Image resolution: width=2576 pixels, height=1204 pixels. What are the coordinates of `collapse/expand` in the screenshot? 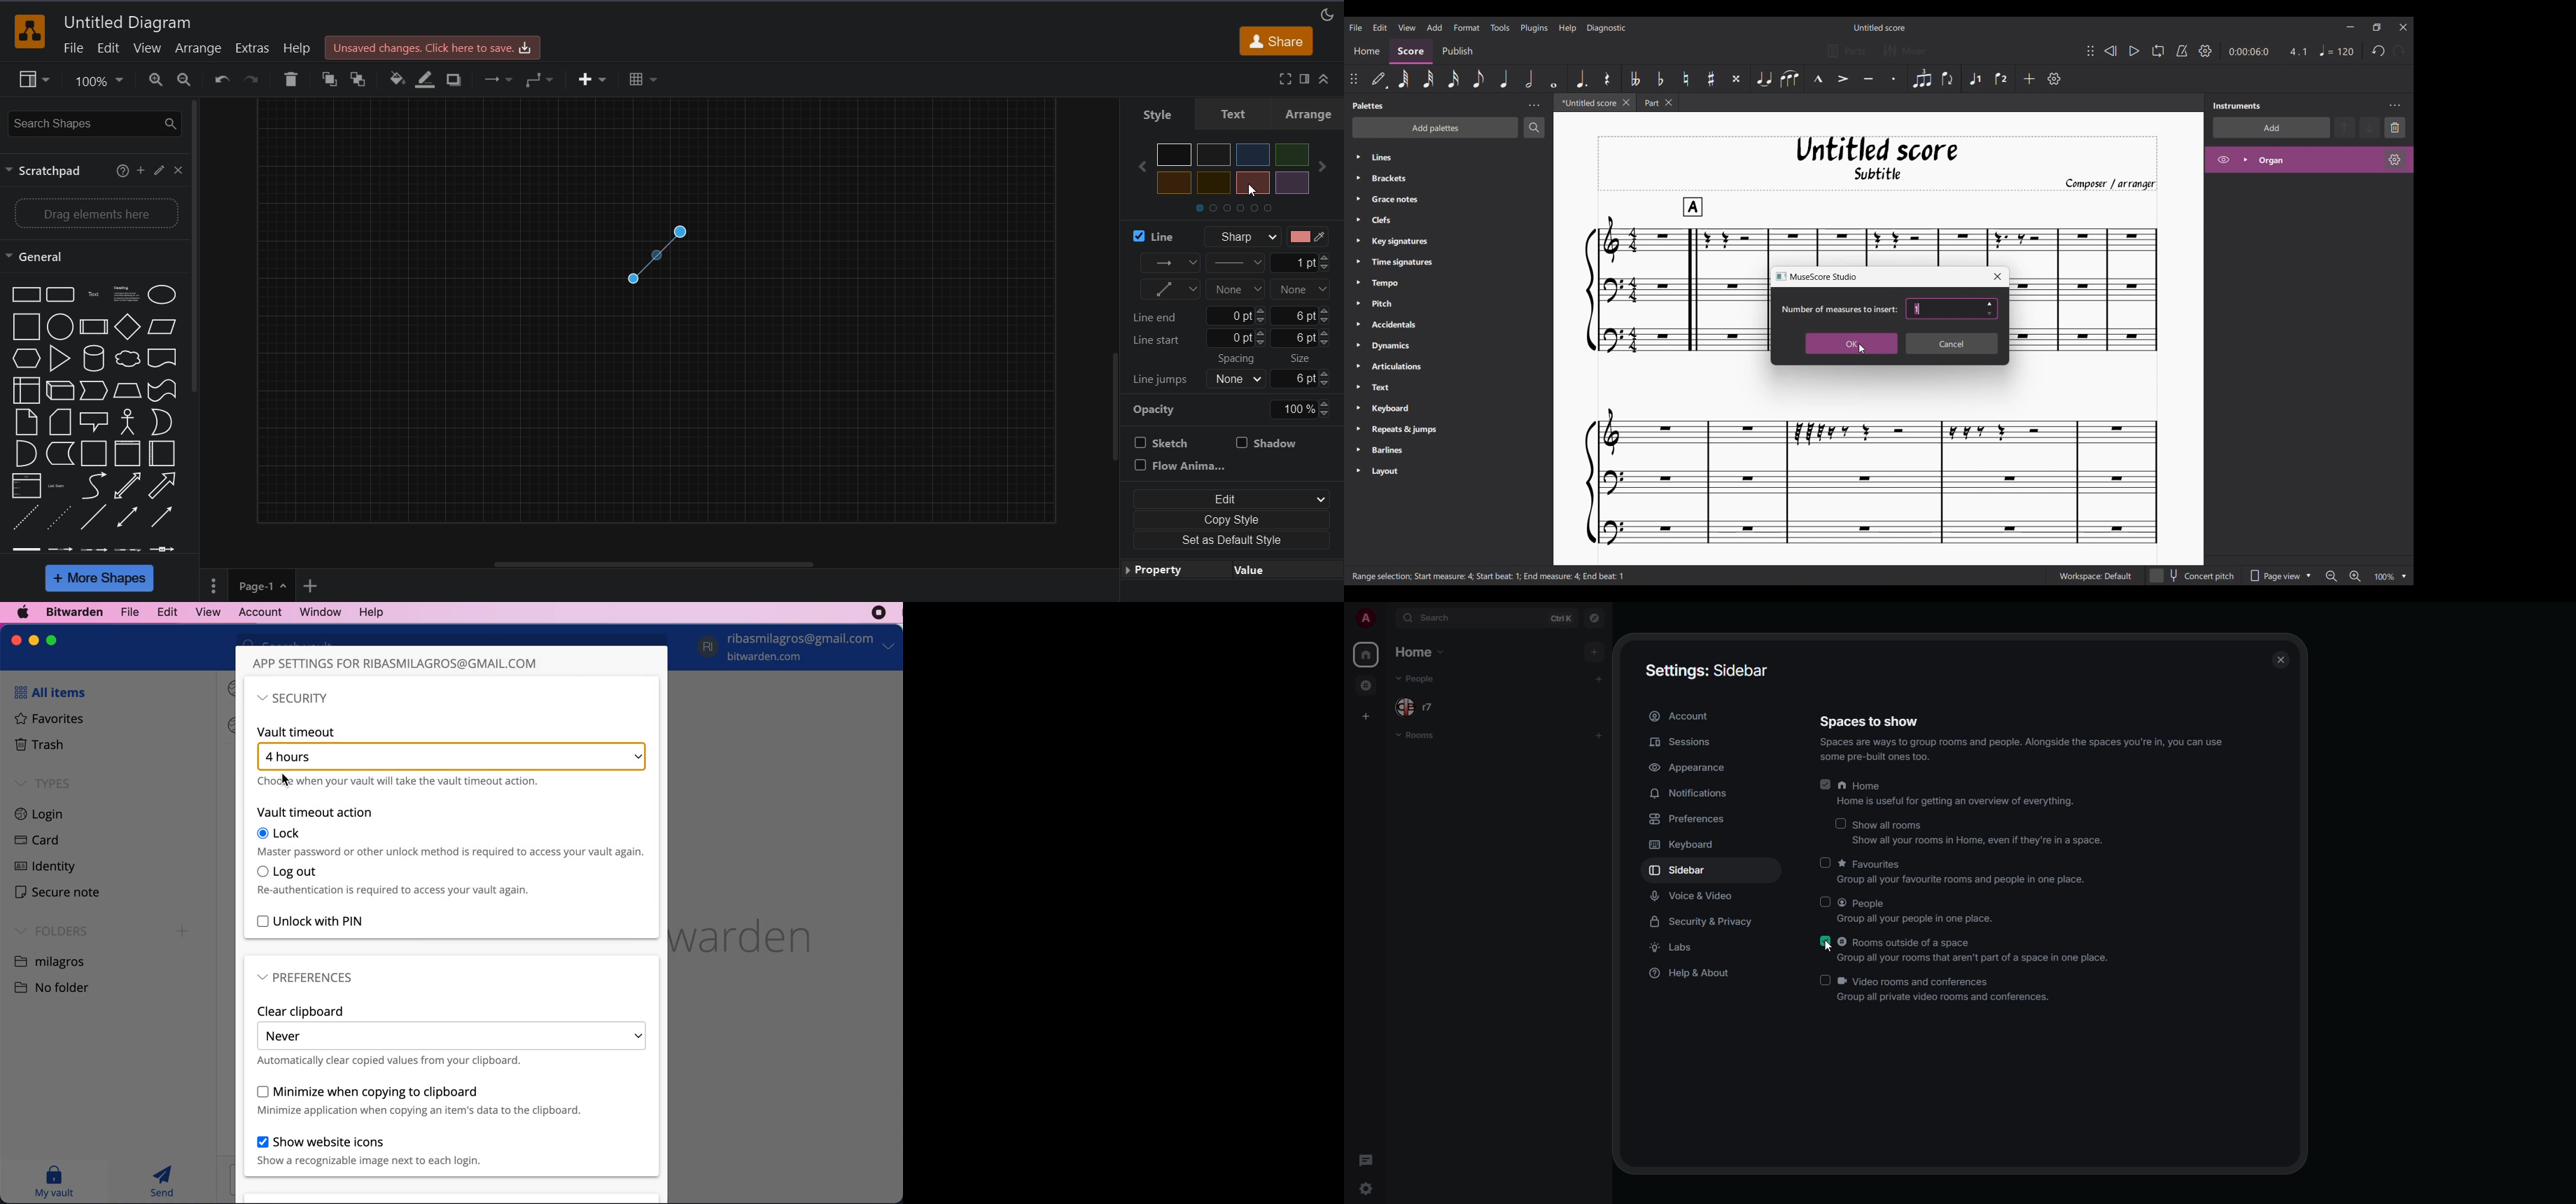 It's located at (1326, 80).